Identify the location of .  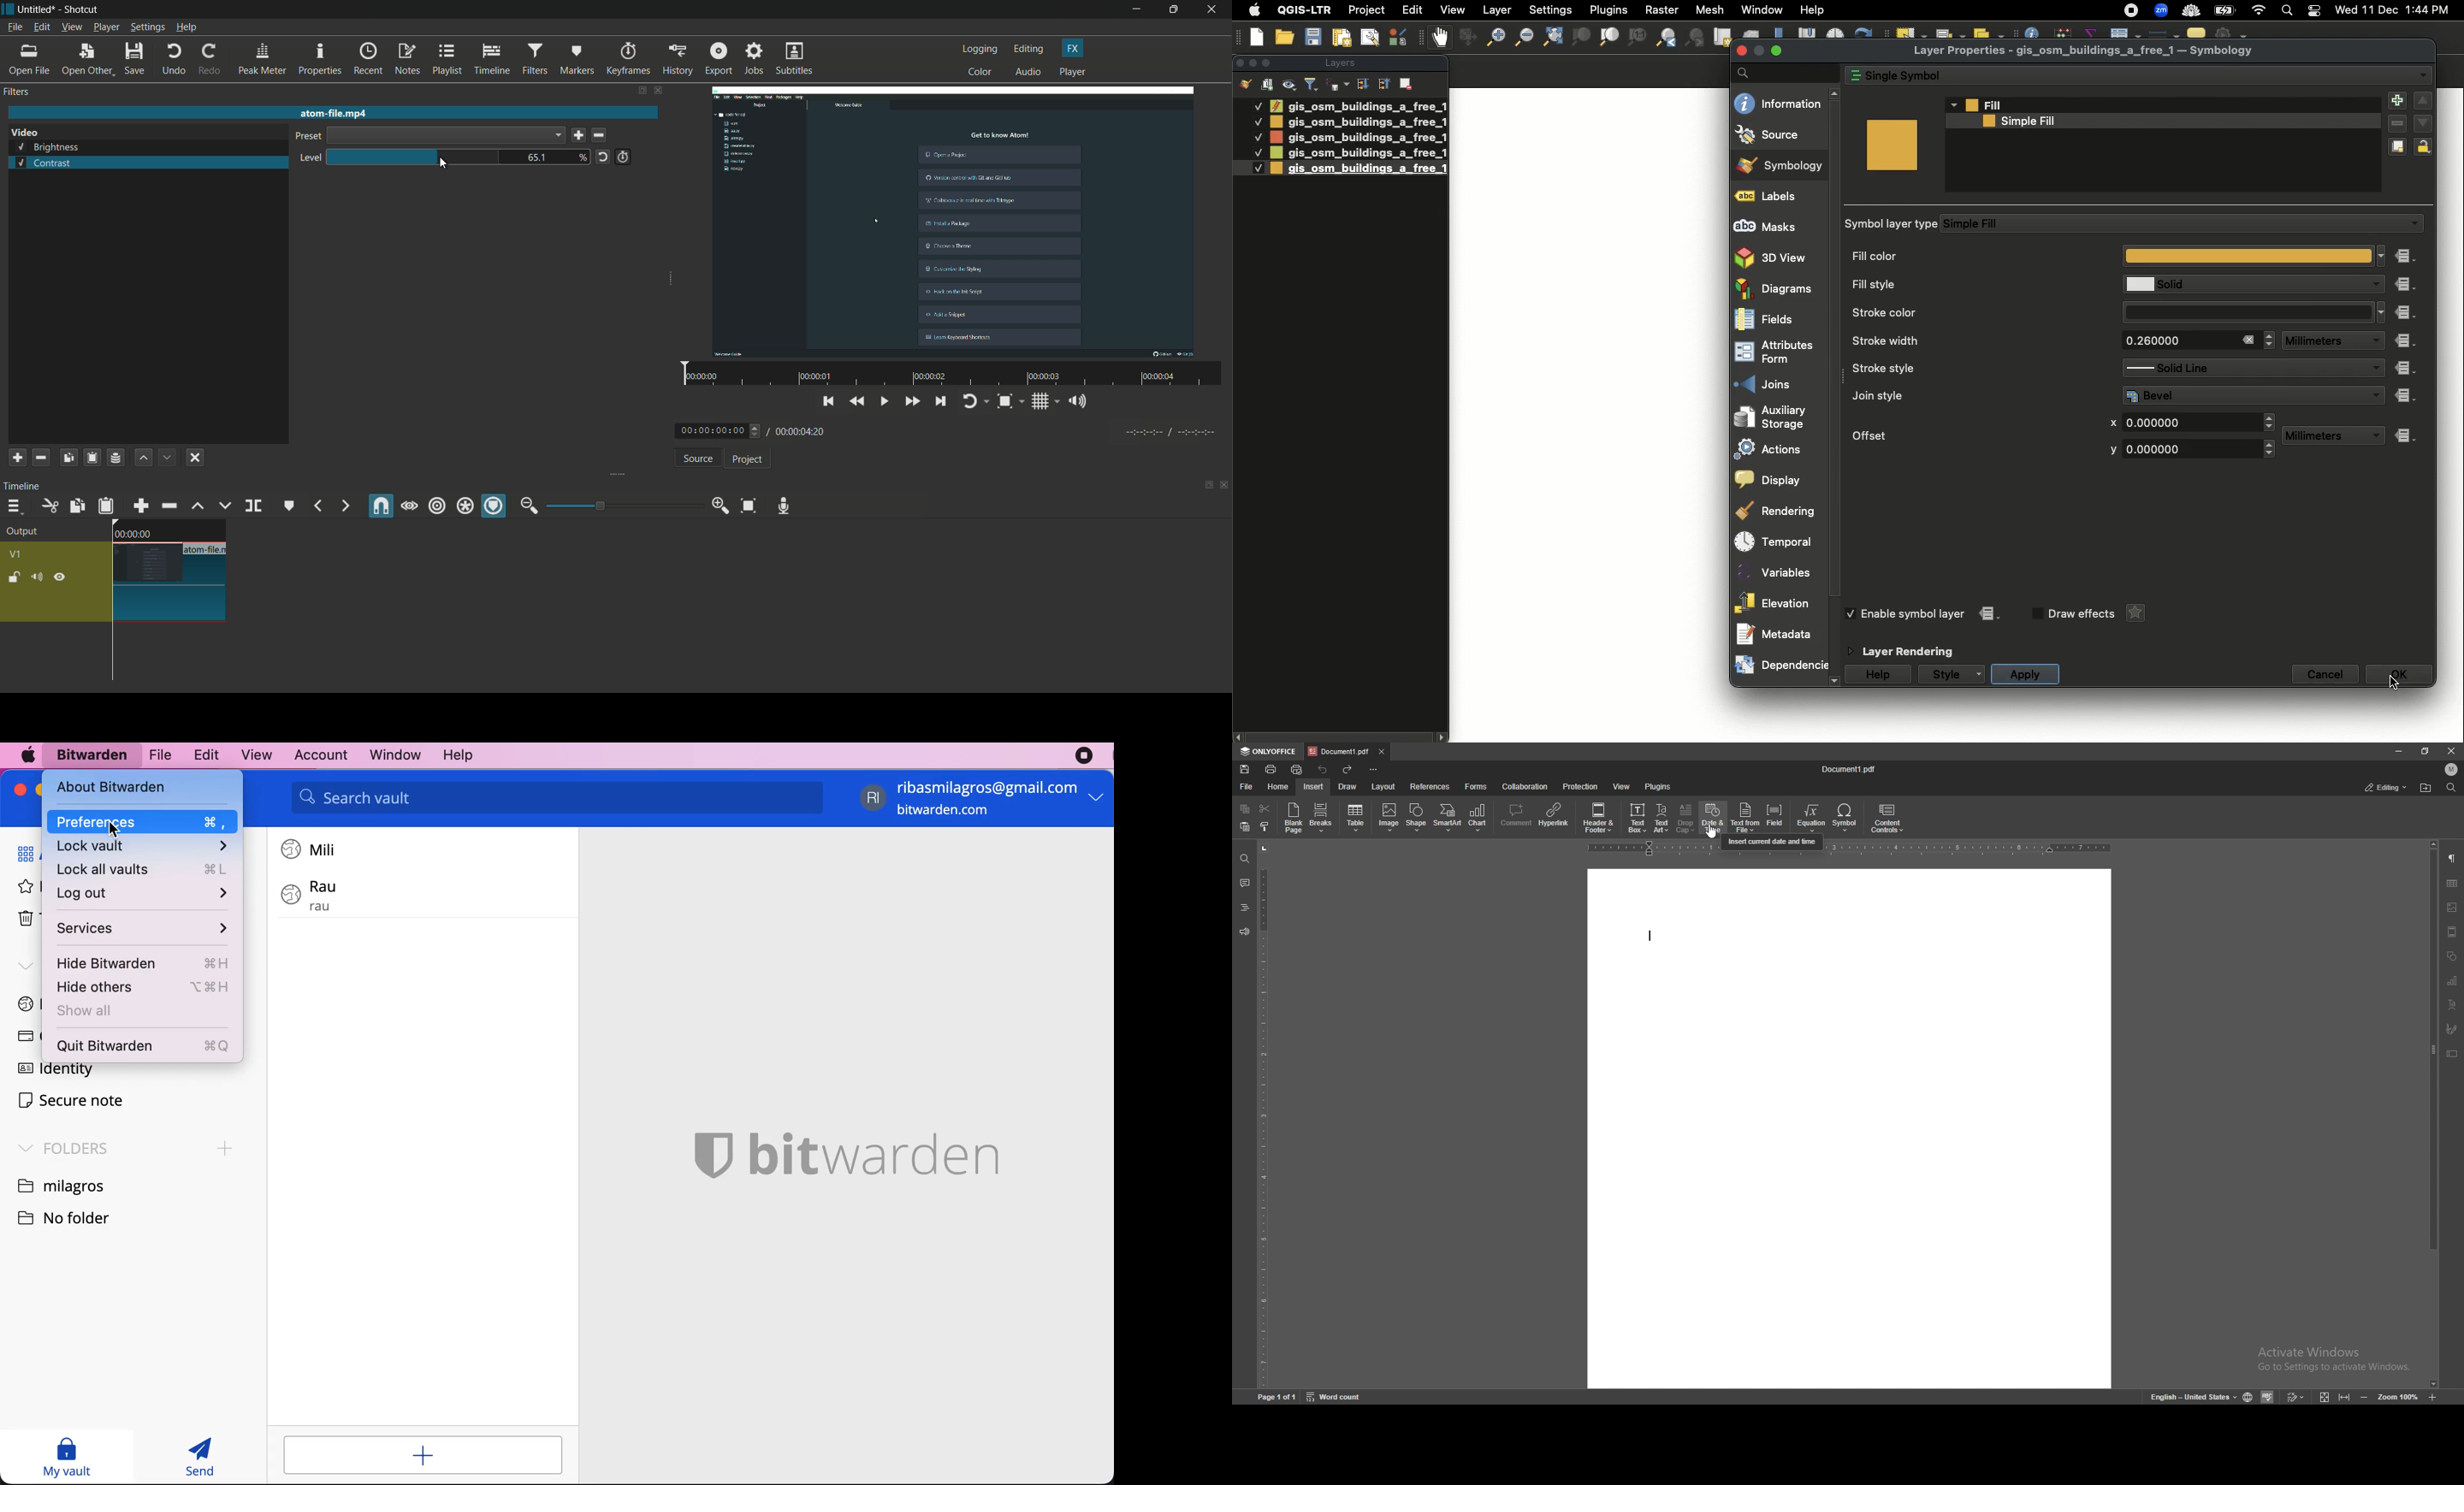
(2406, 312).